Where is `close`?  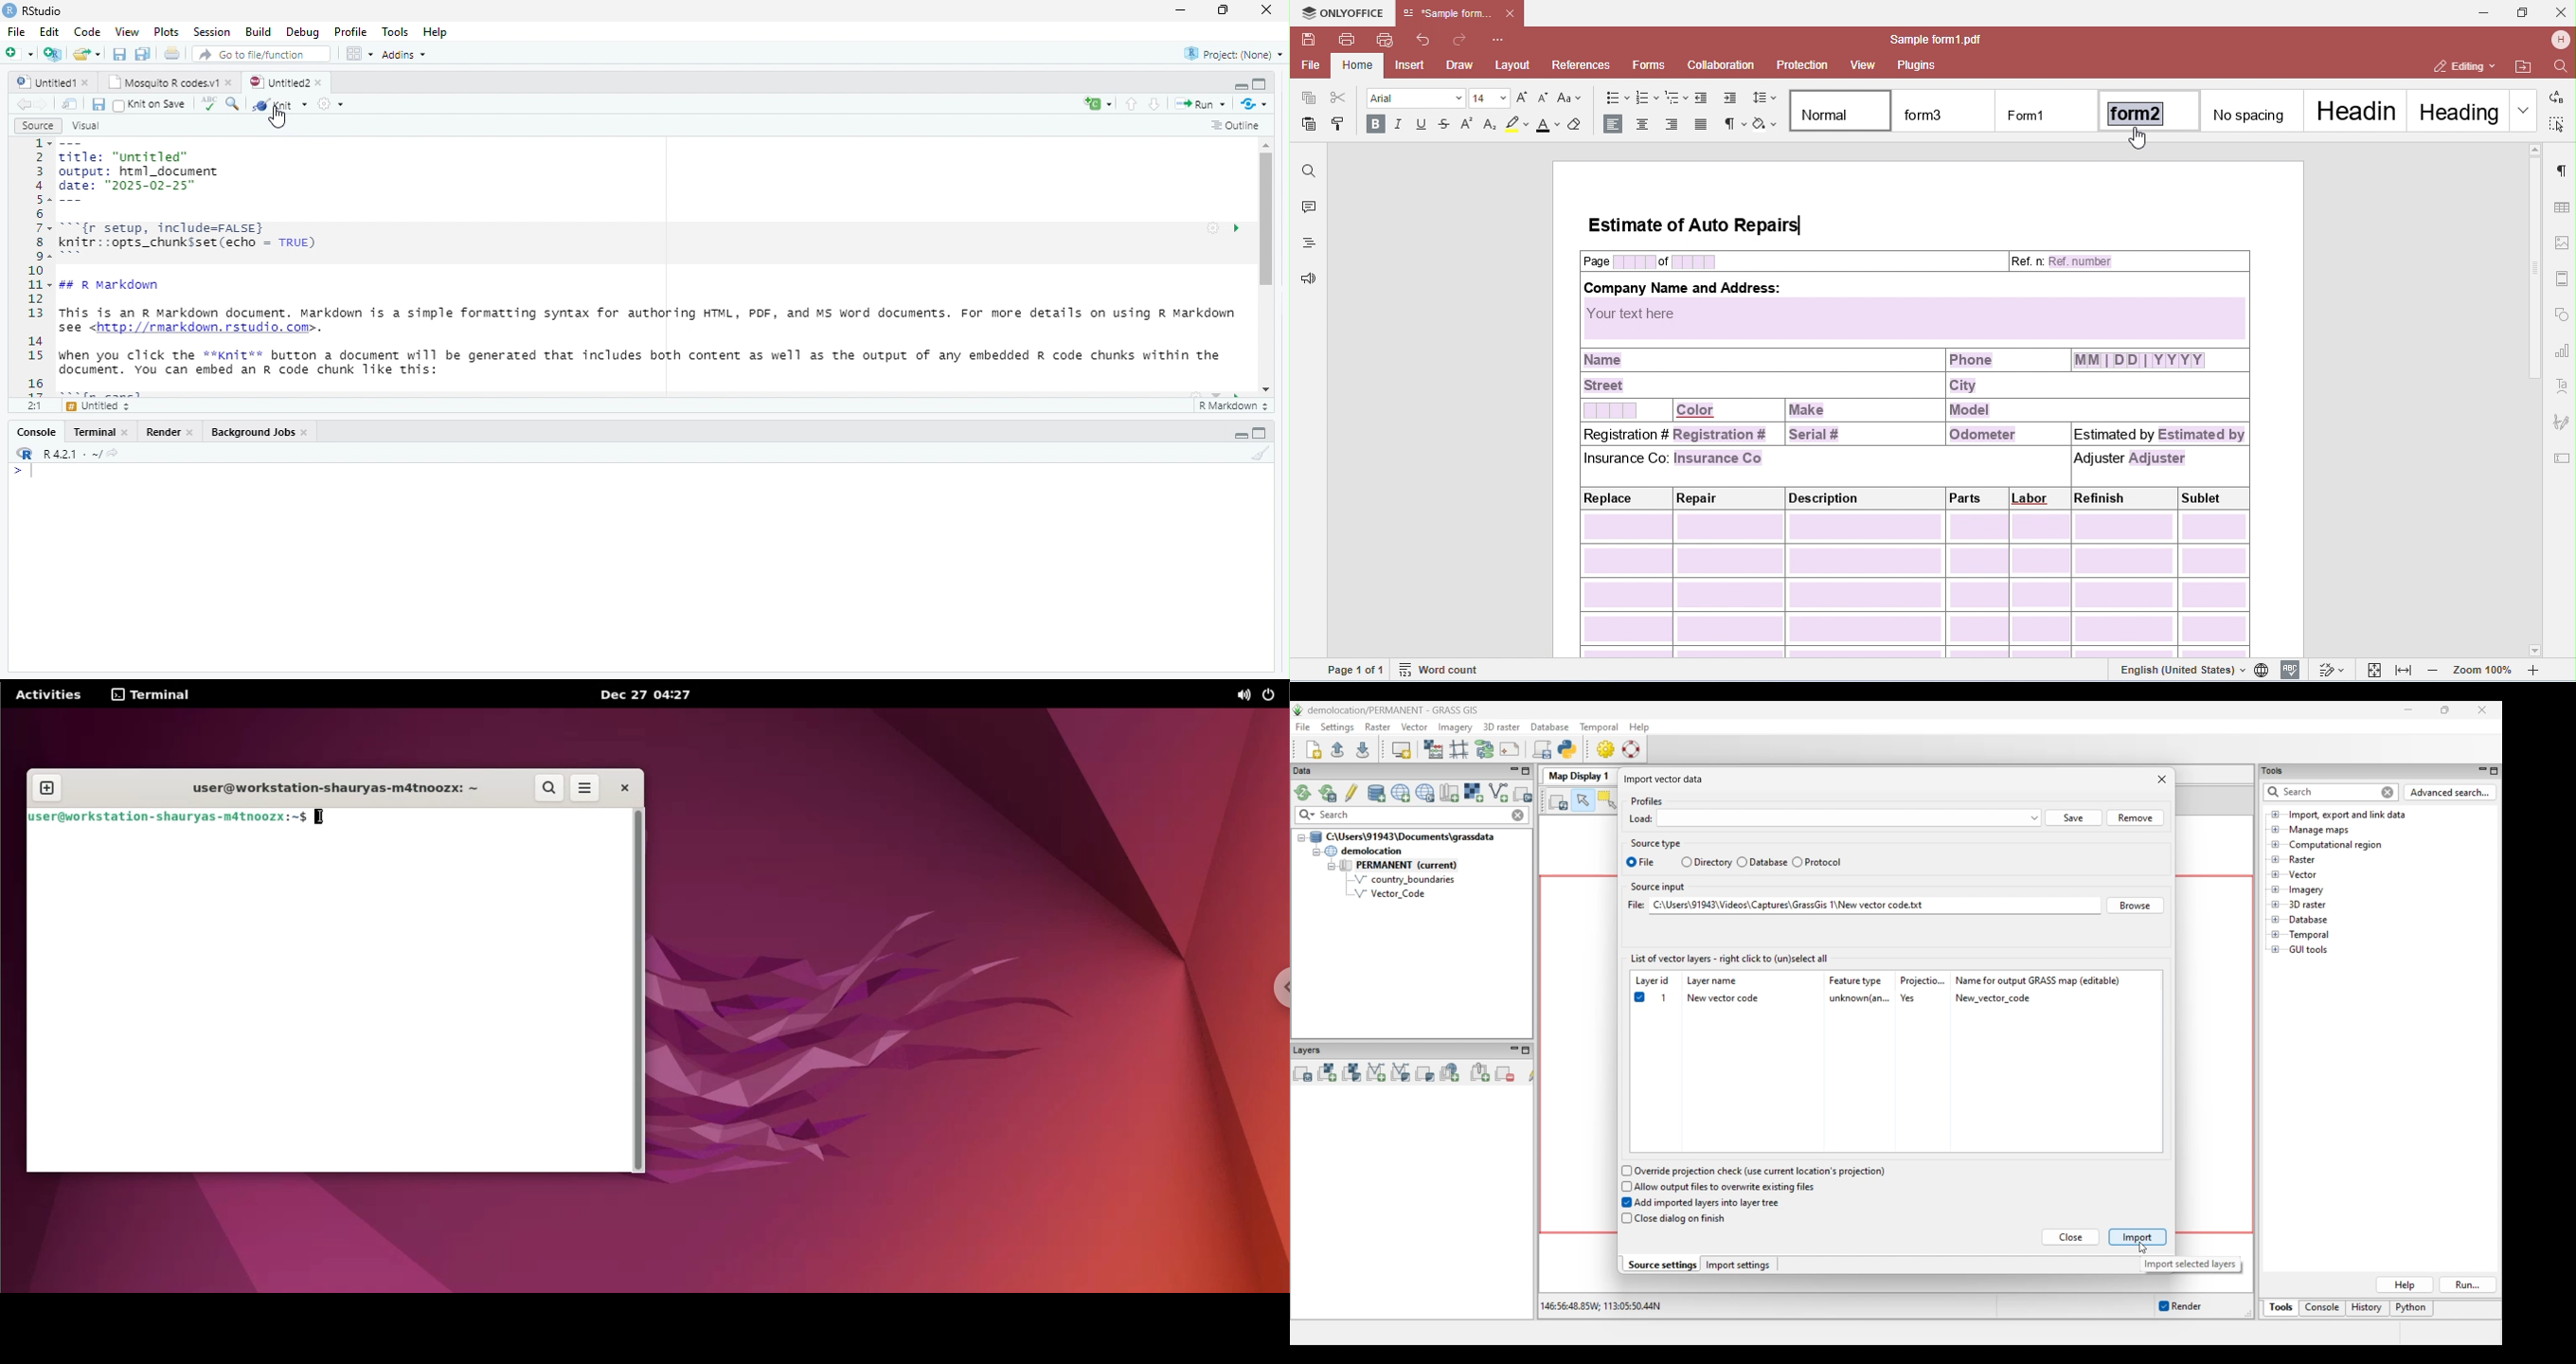
close is located at coordinates (321, 83).